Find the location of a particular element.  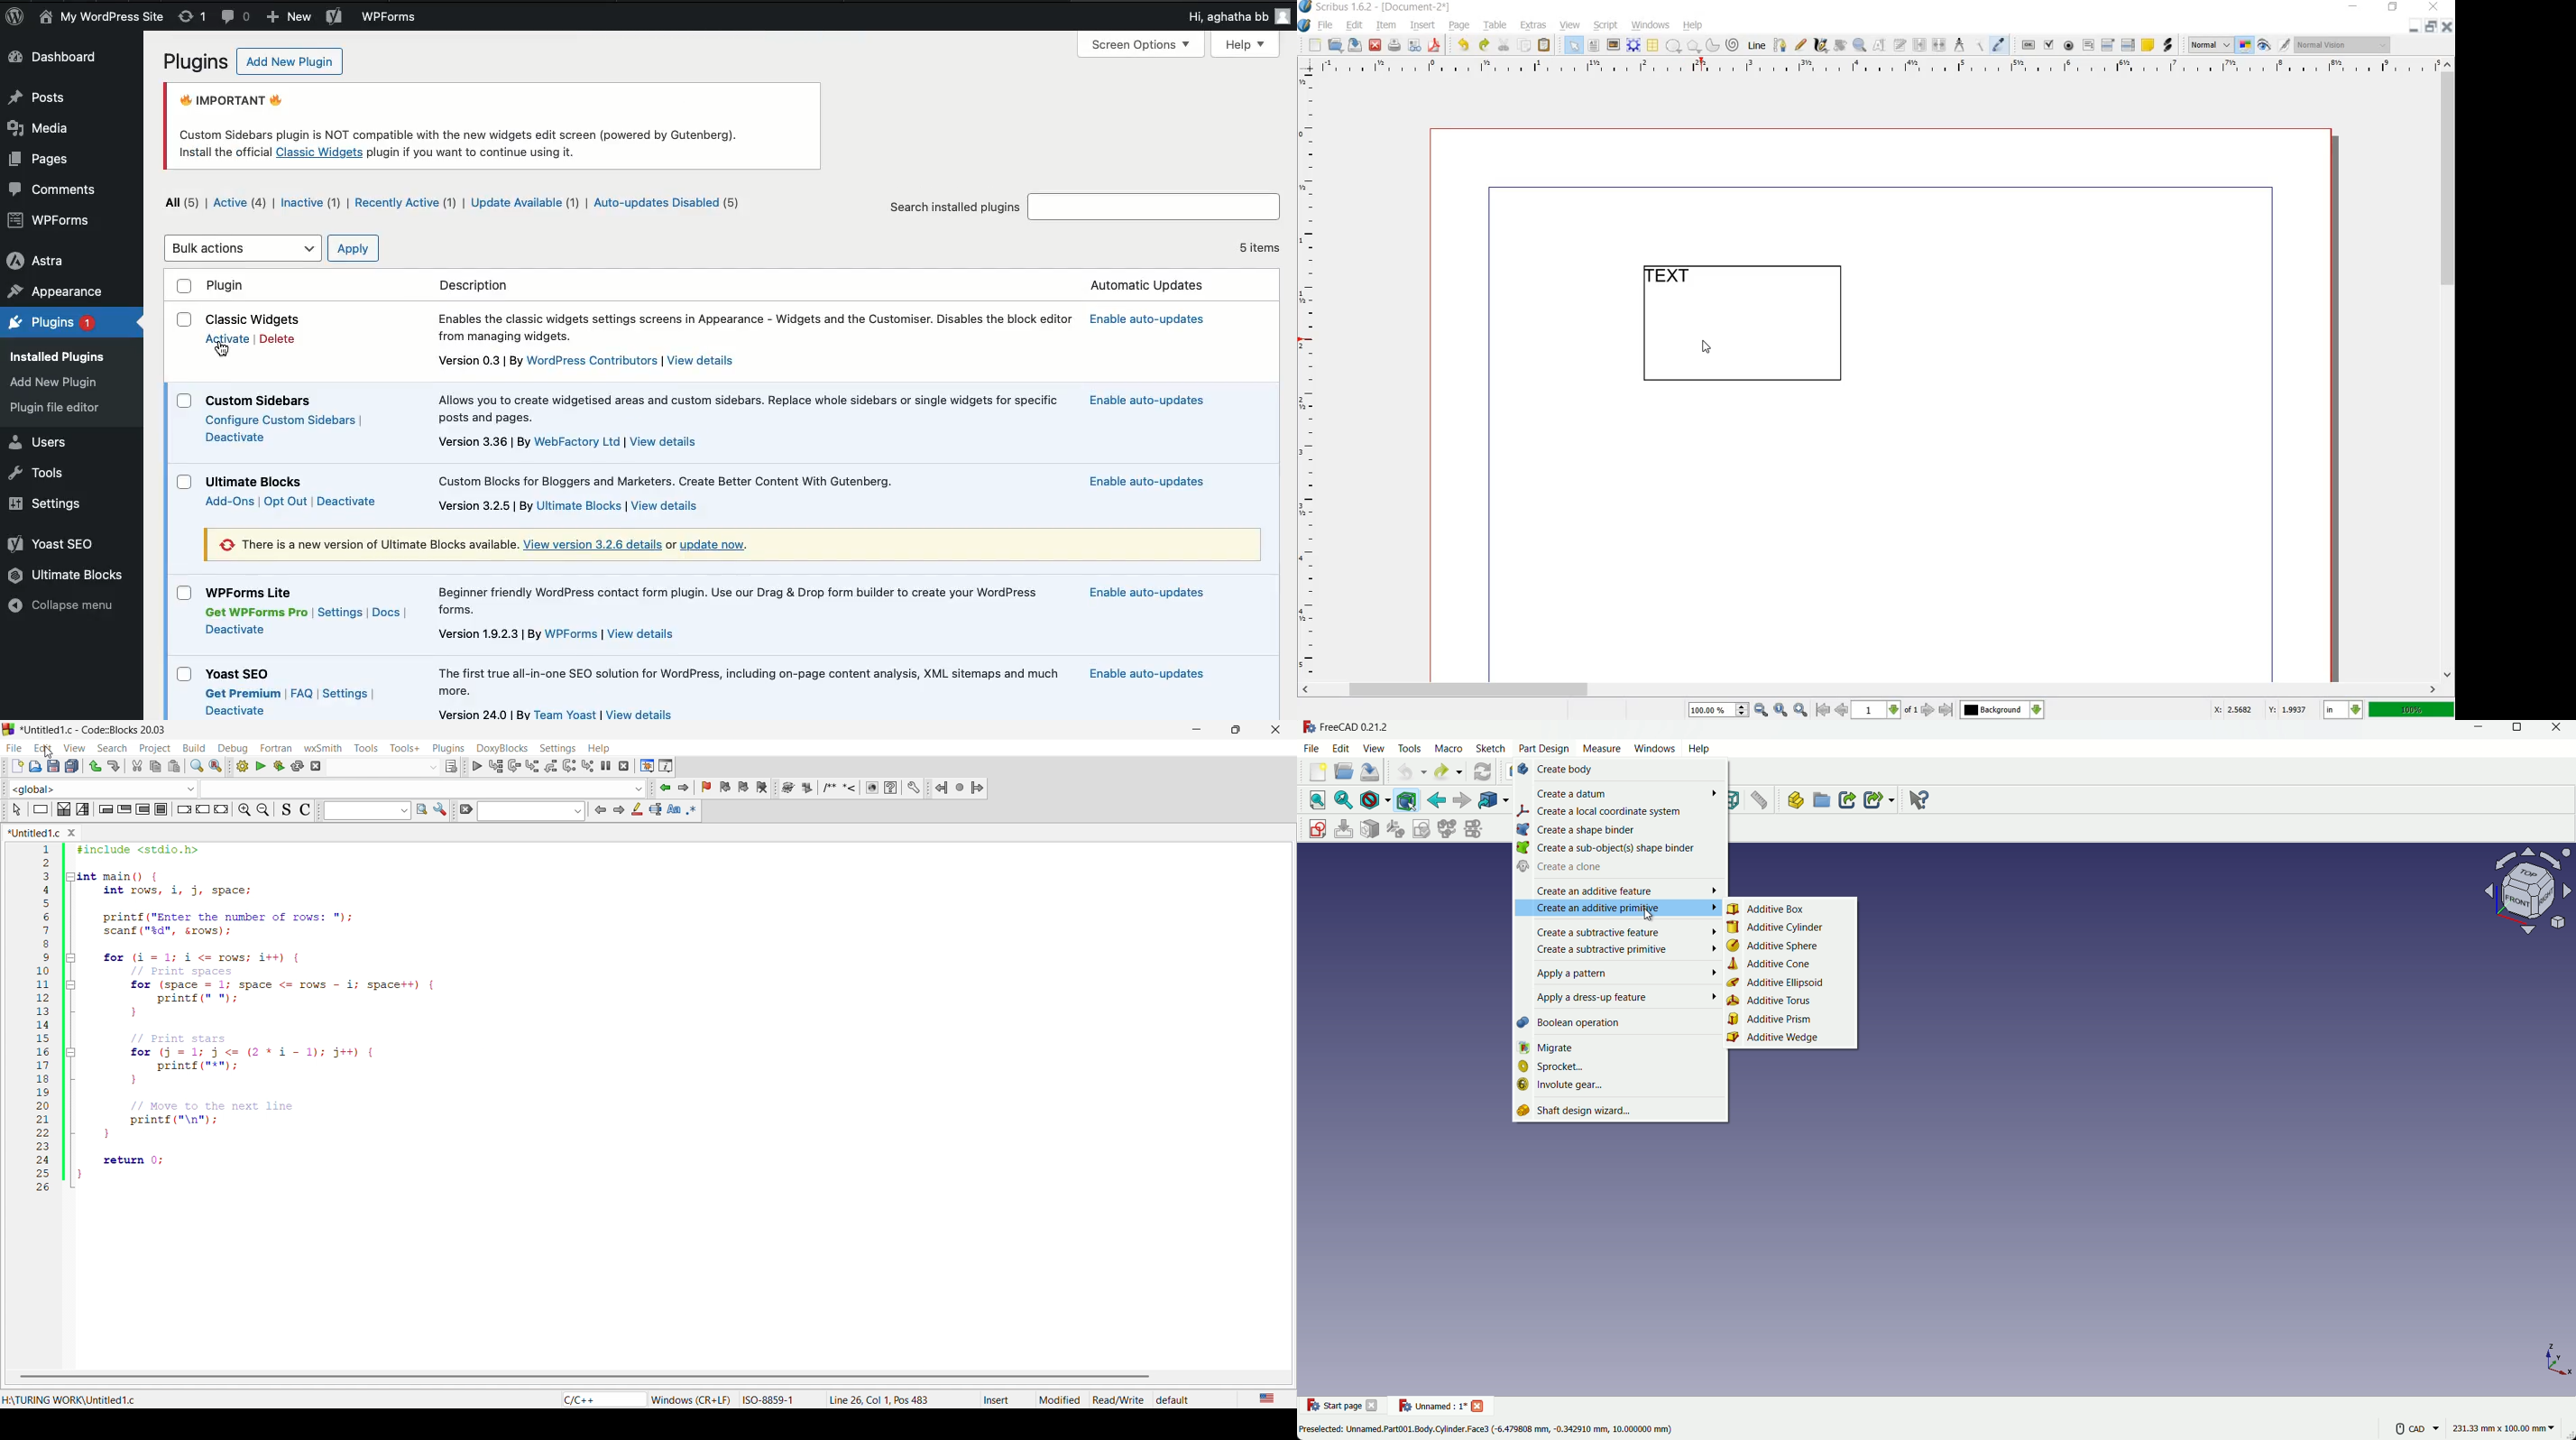

text frame is located at coordinates (1593, 46).